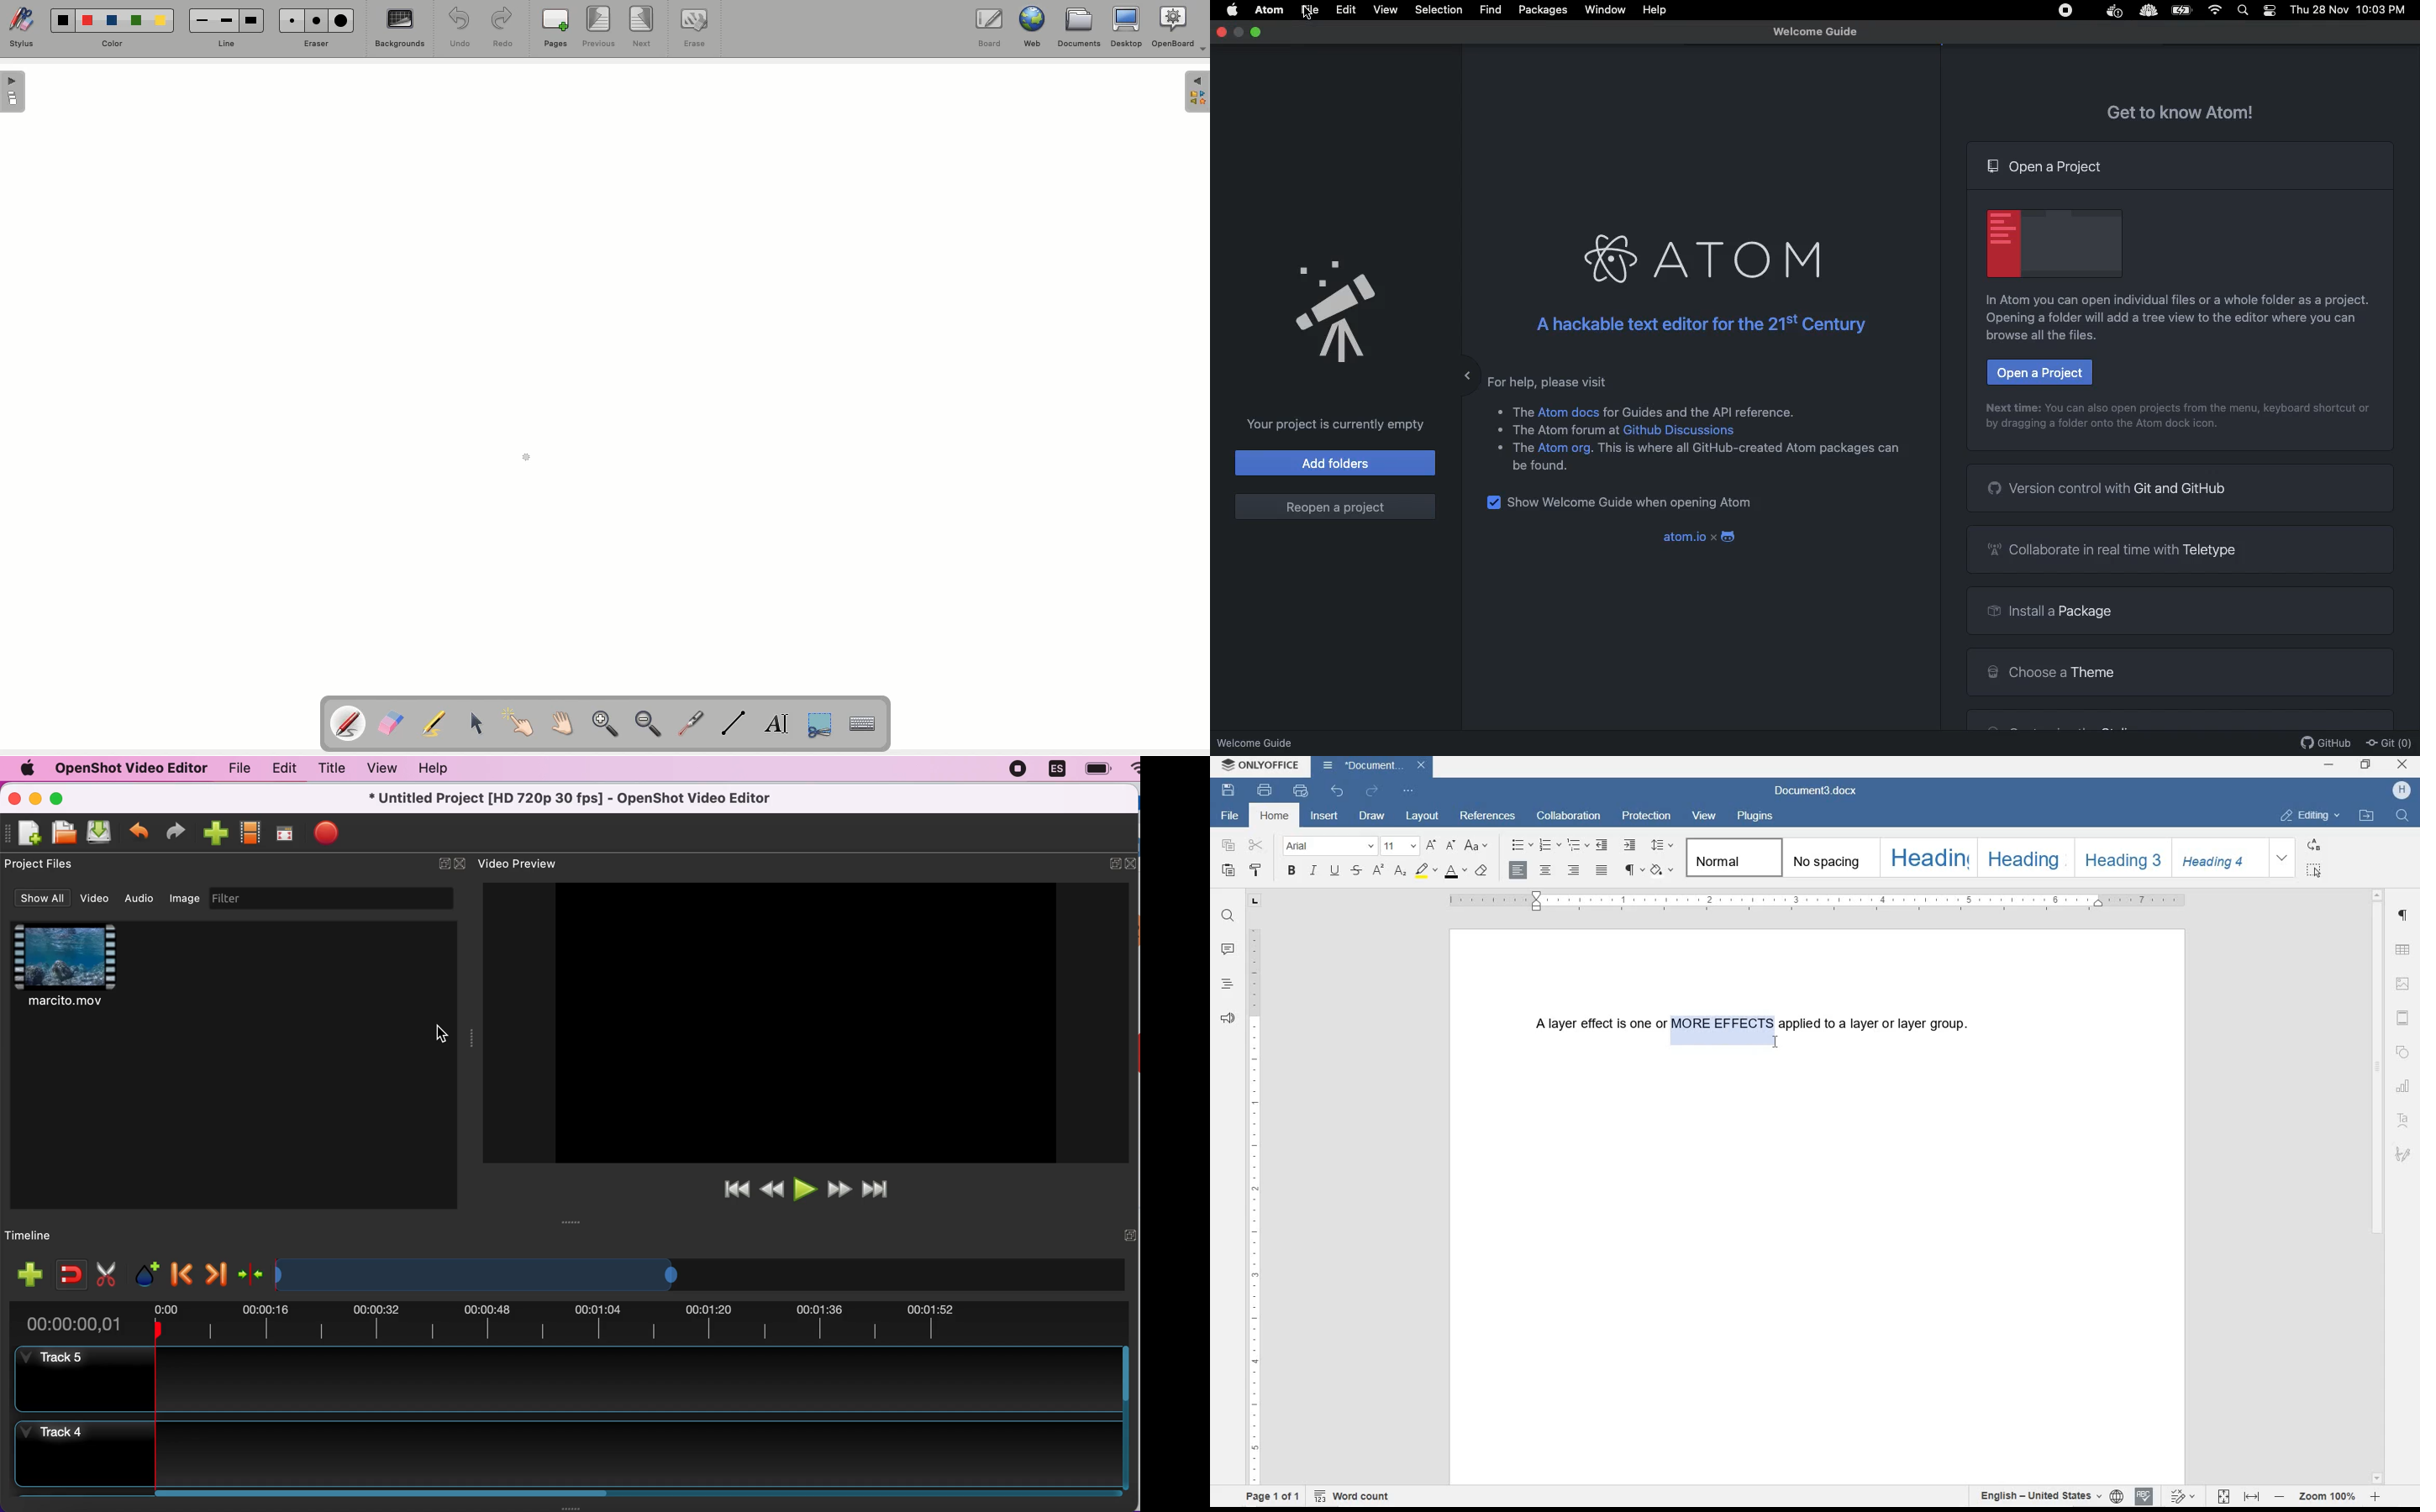  Describe the element at coordinates (2378, 1187) in the screenshot. I see `SCROLLBAR` at that location.